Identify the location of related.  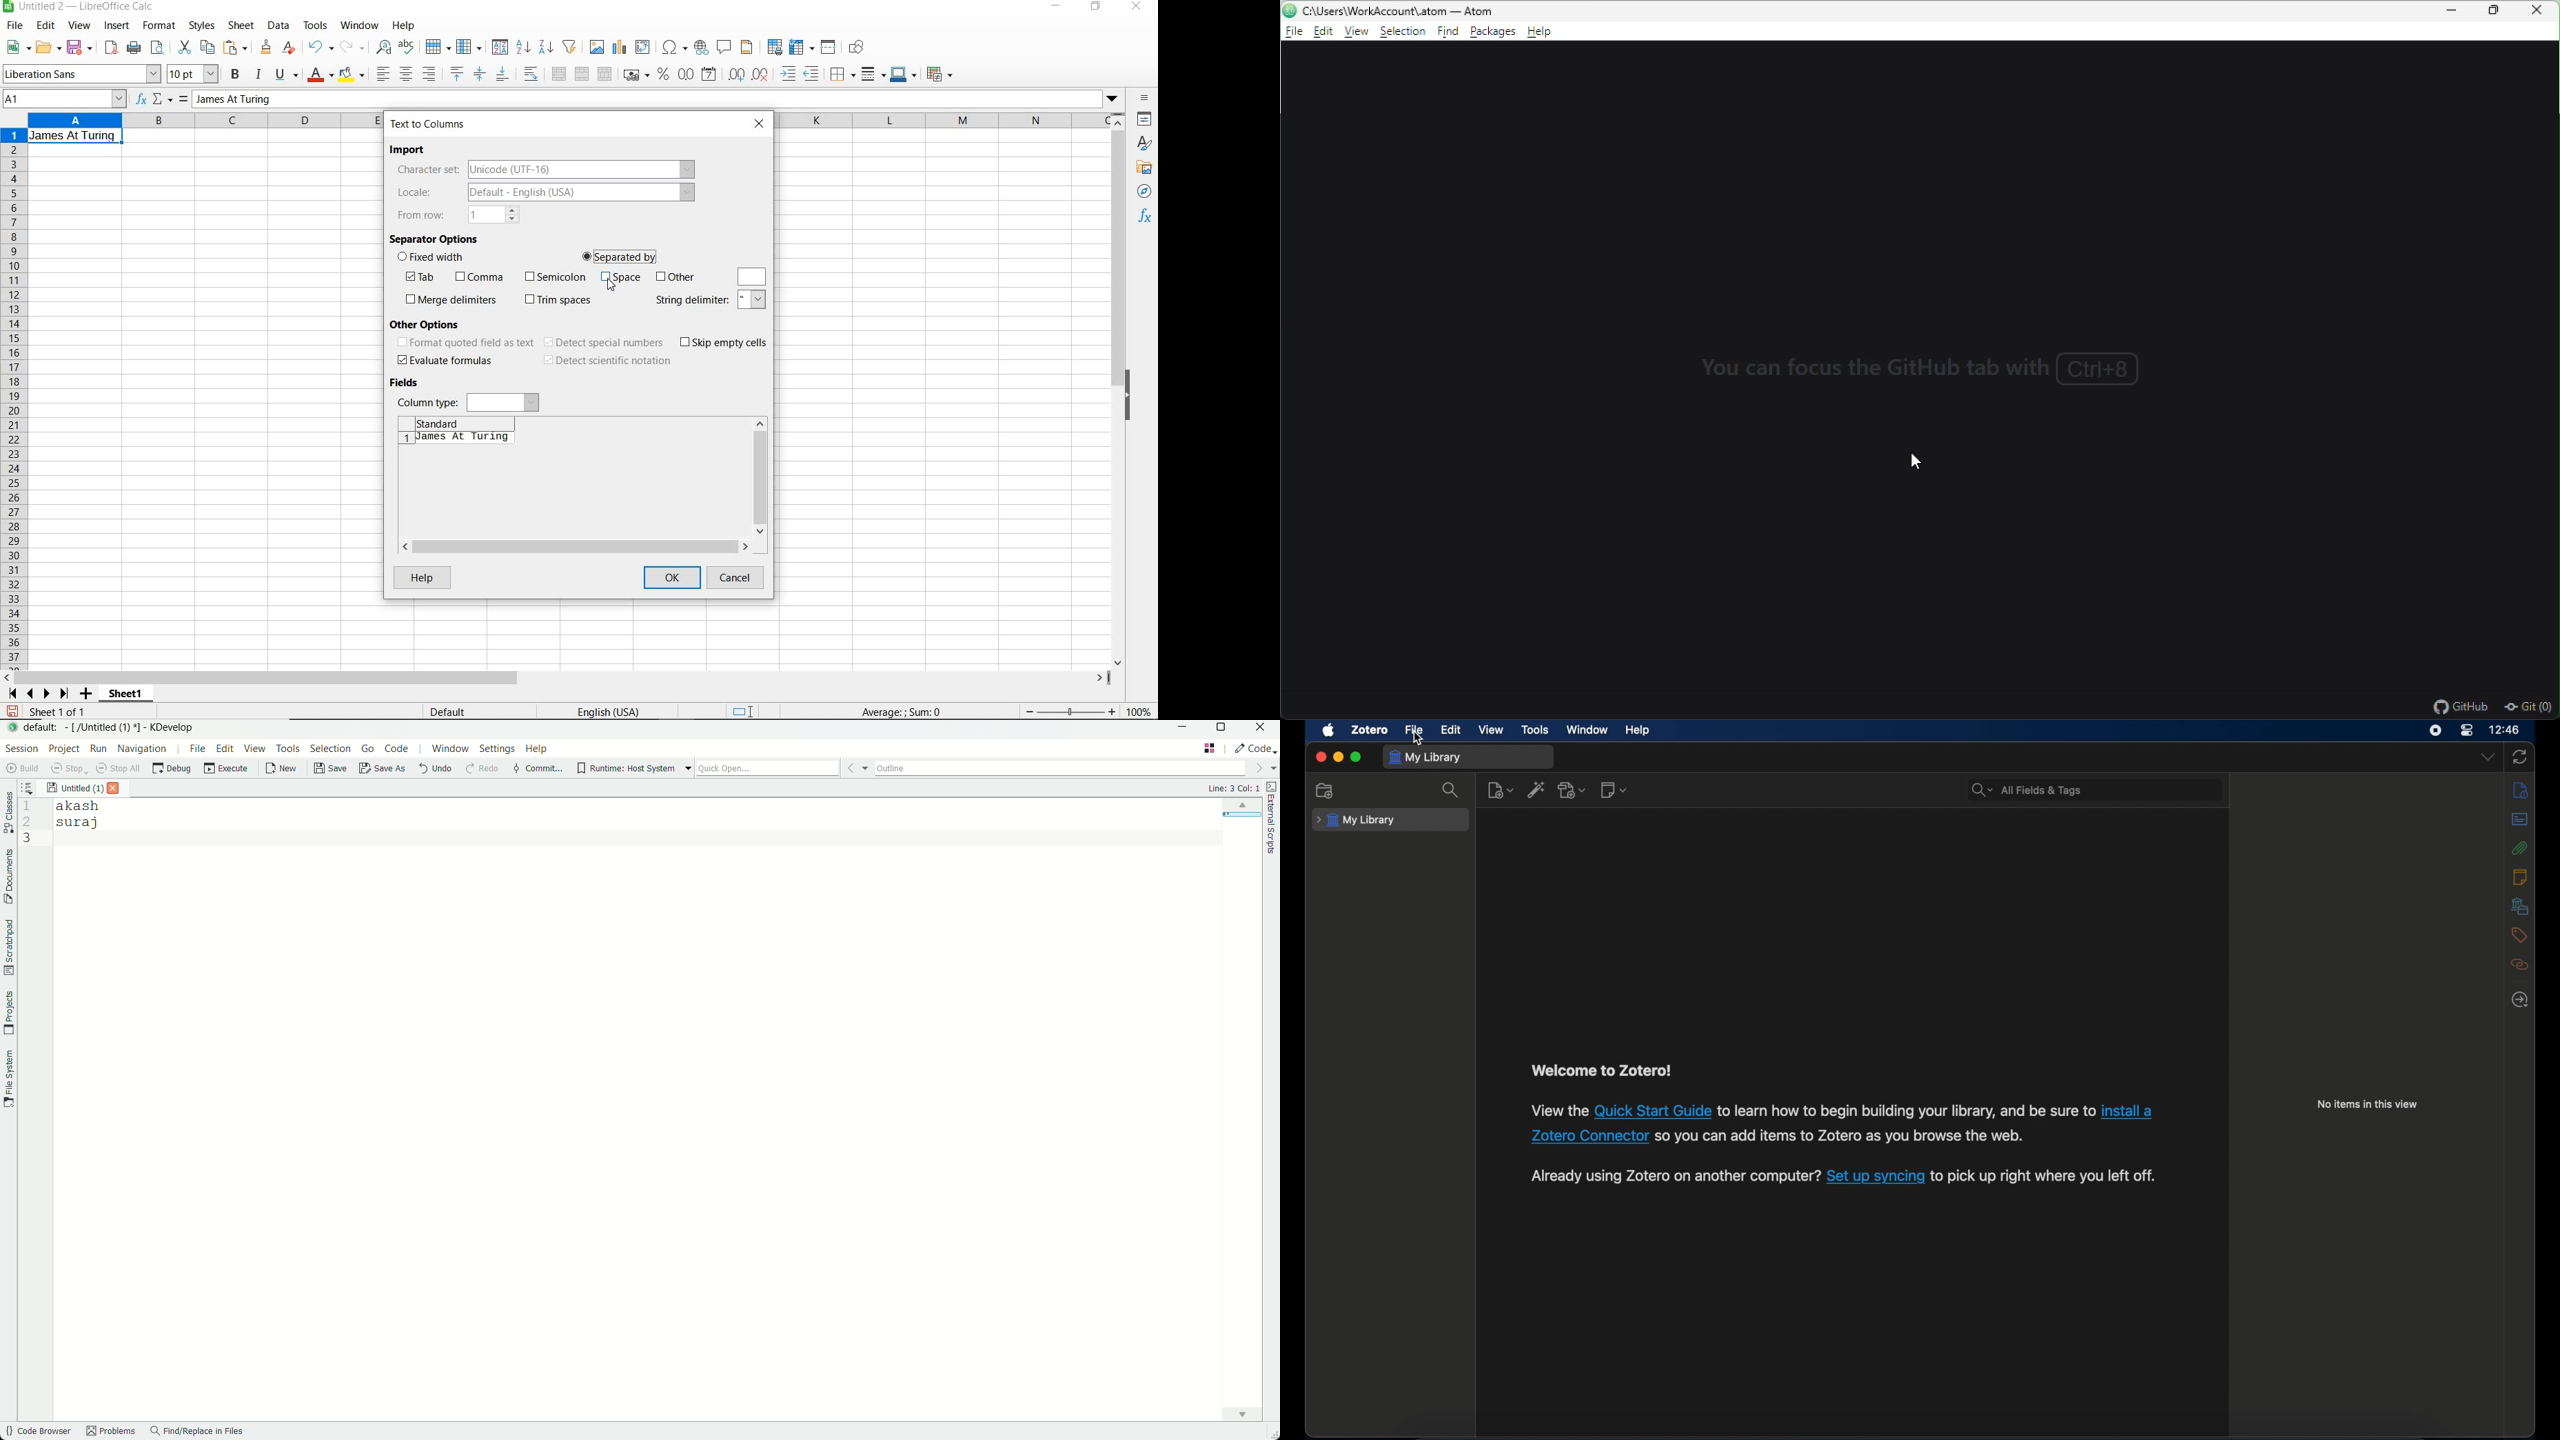
(2521, 965).